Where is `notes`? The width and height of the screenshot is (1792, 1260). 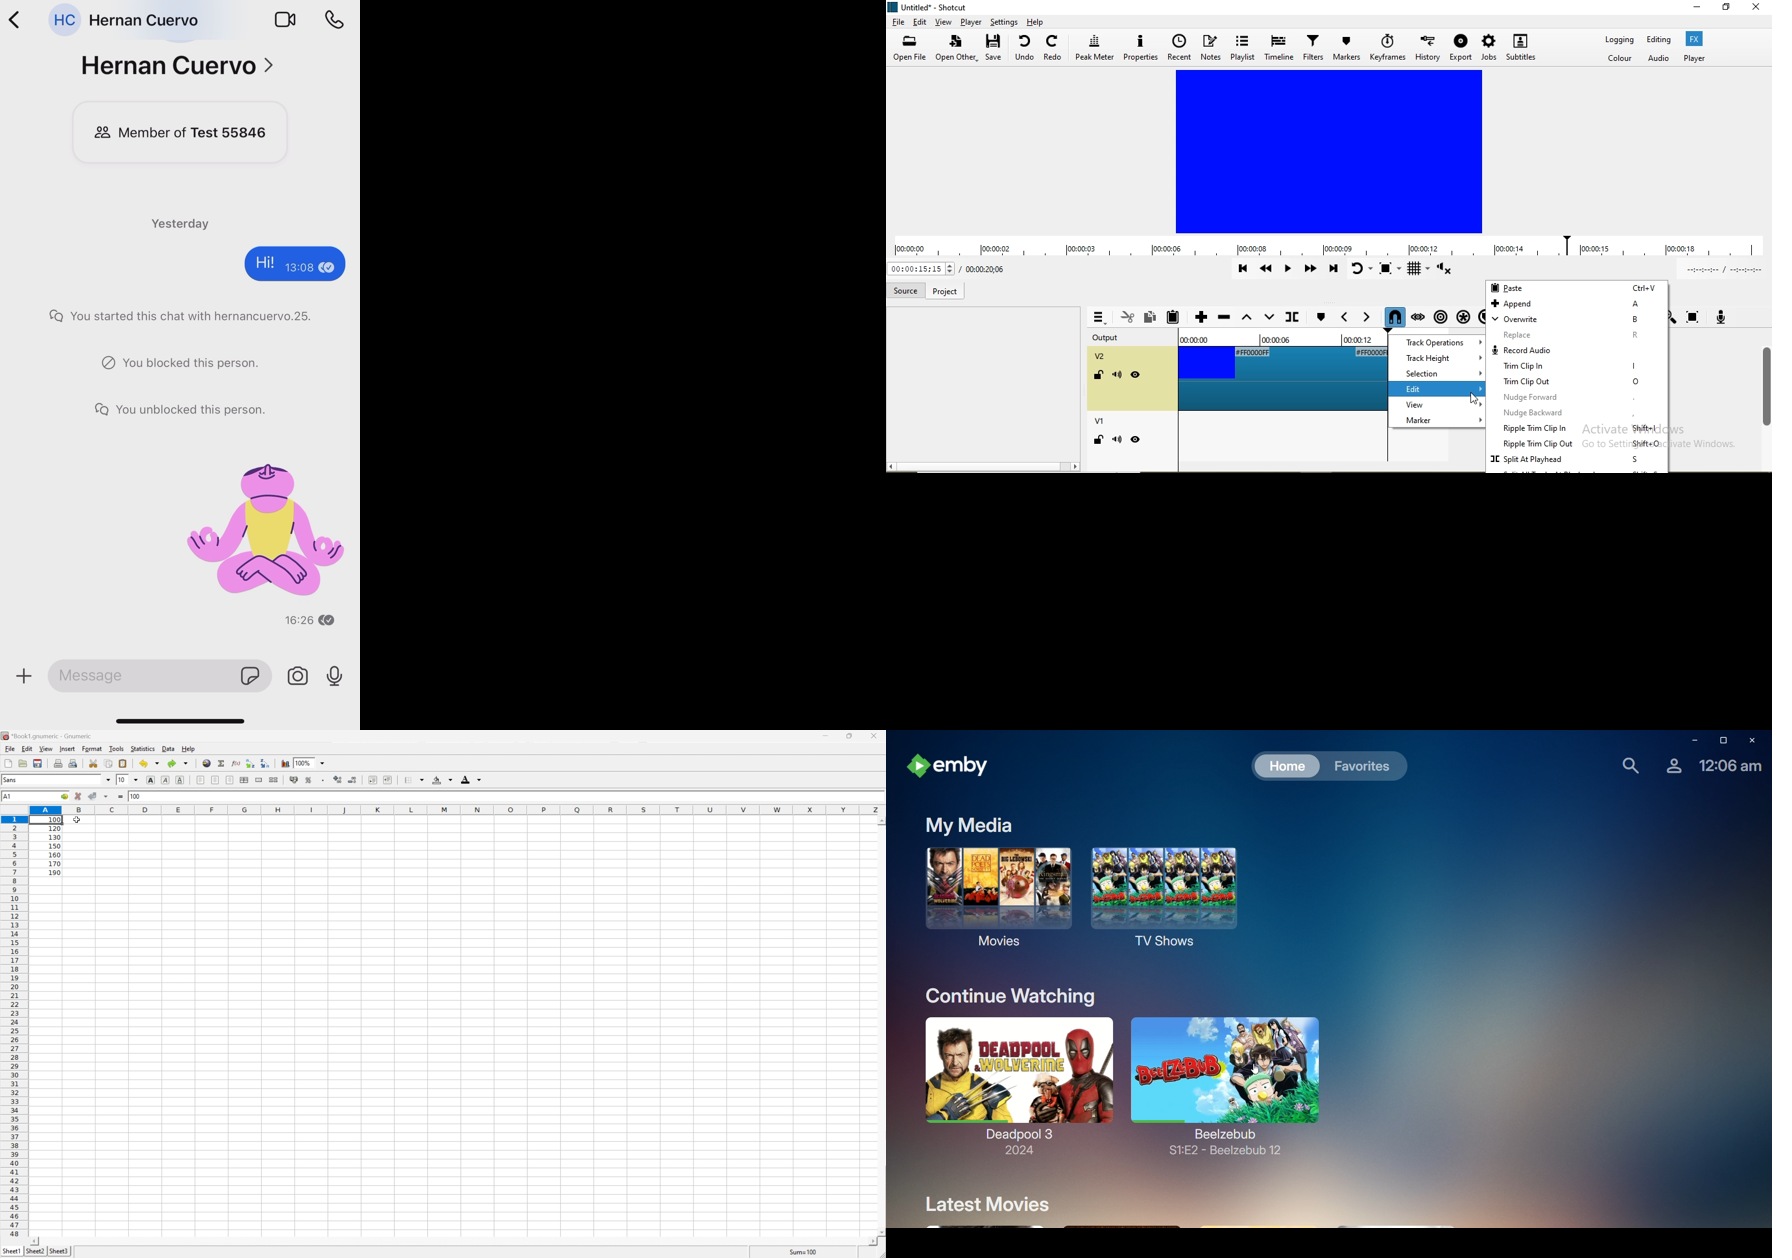
notes is located at coordinates (1212, 49).